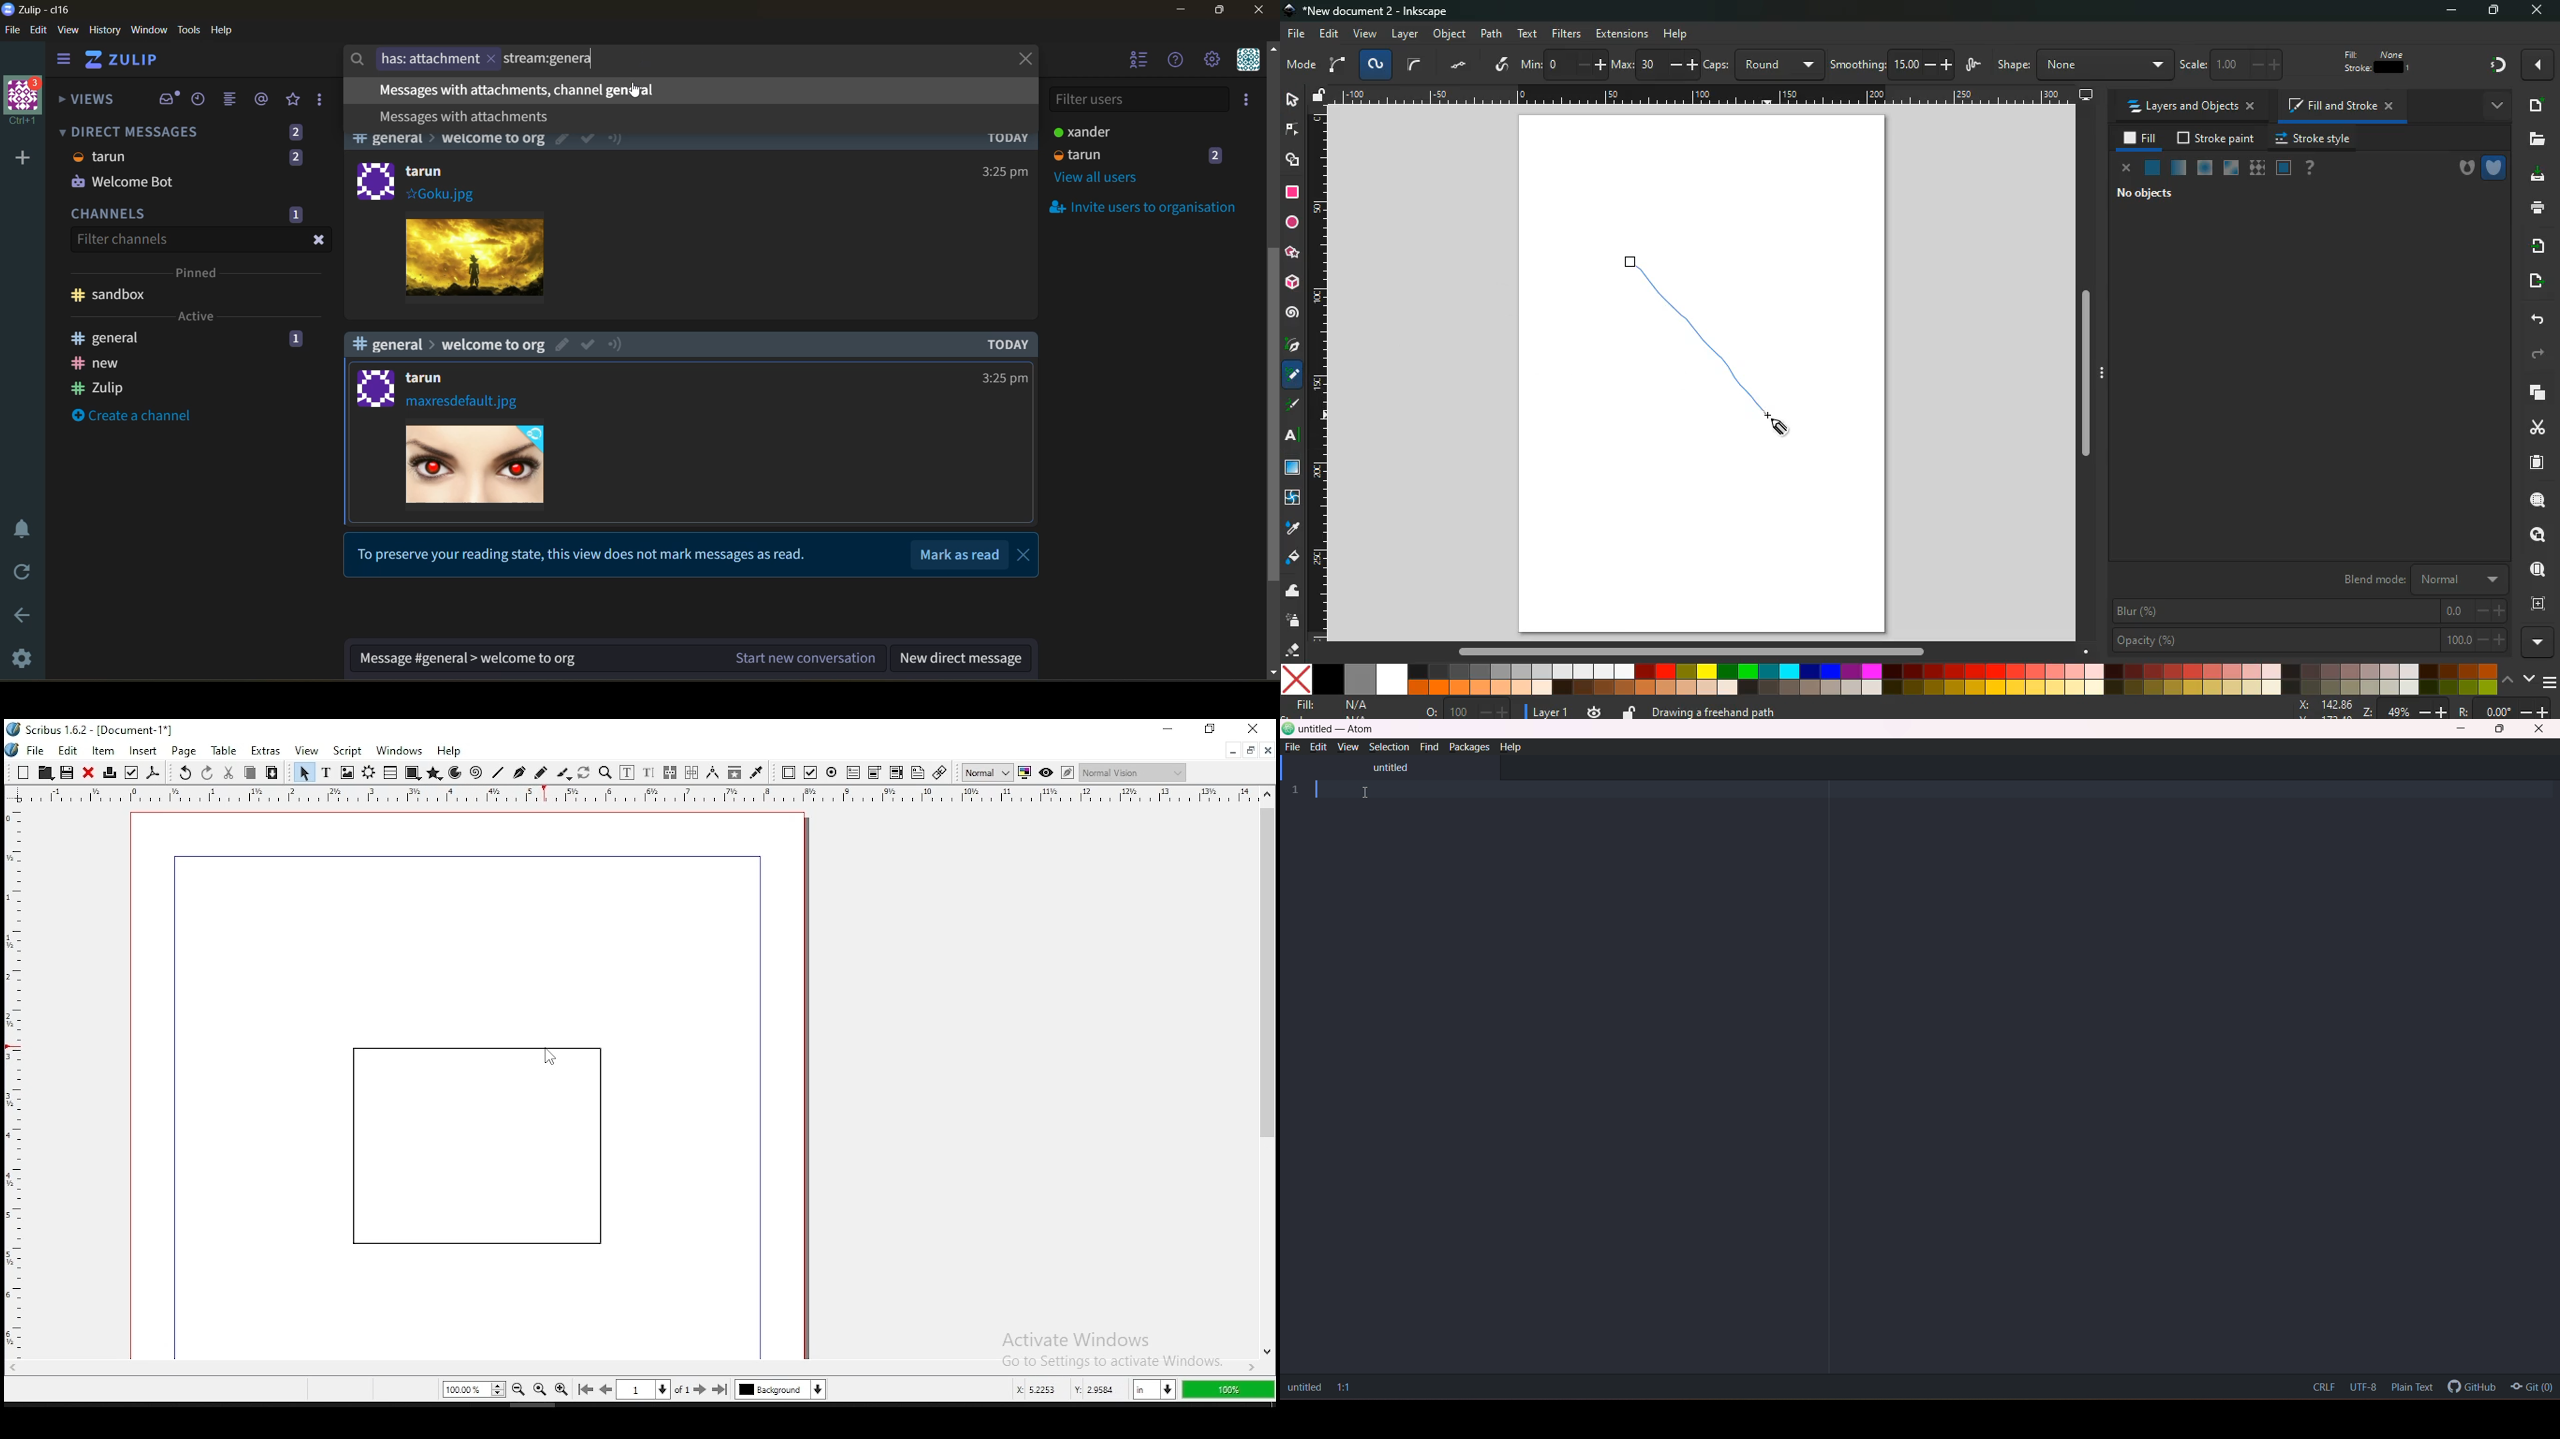 The height and width of the screenshot is (1456, 2576). Describe the element at coordinates (2472, 1383) in the screenshot. I see `GitHub` at that location.